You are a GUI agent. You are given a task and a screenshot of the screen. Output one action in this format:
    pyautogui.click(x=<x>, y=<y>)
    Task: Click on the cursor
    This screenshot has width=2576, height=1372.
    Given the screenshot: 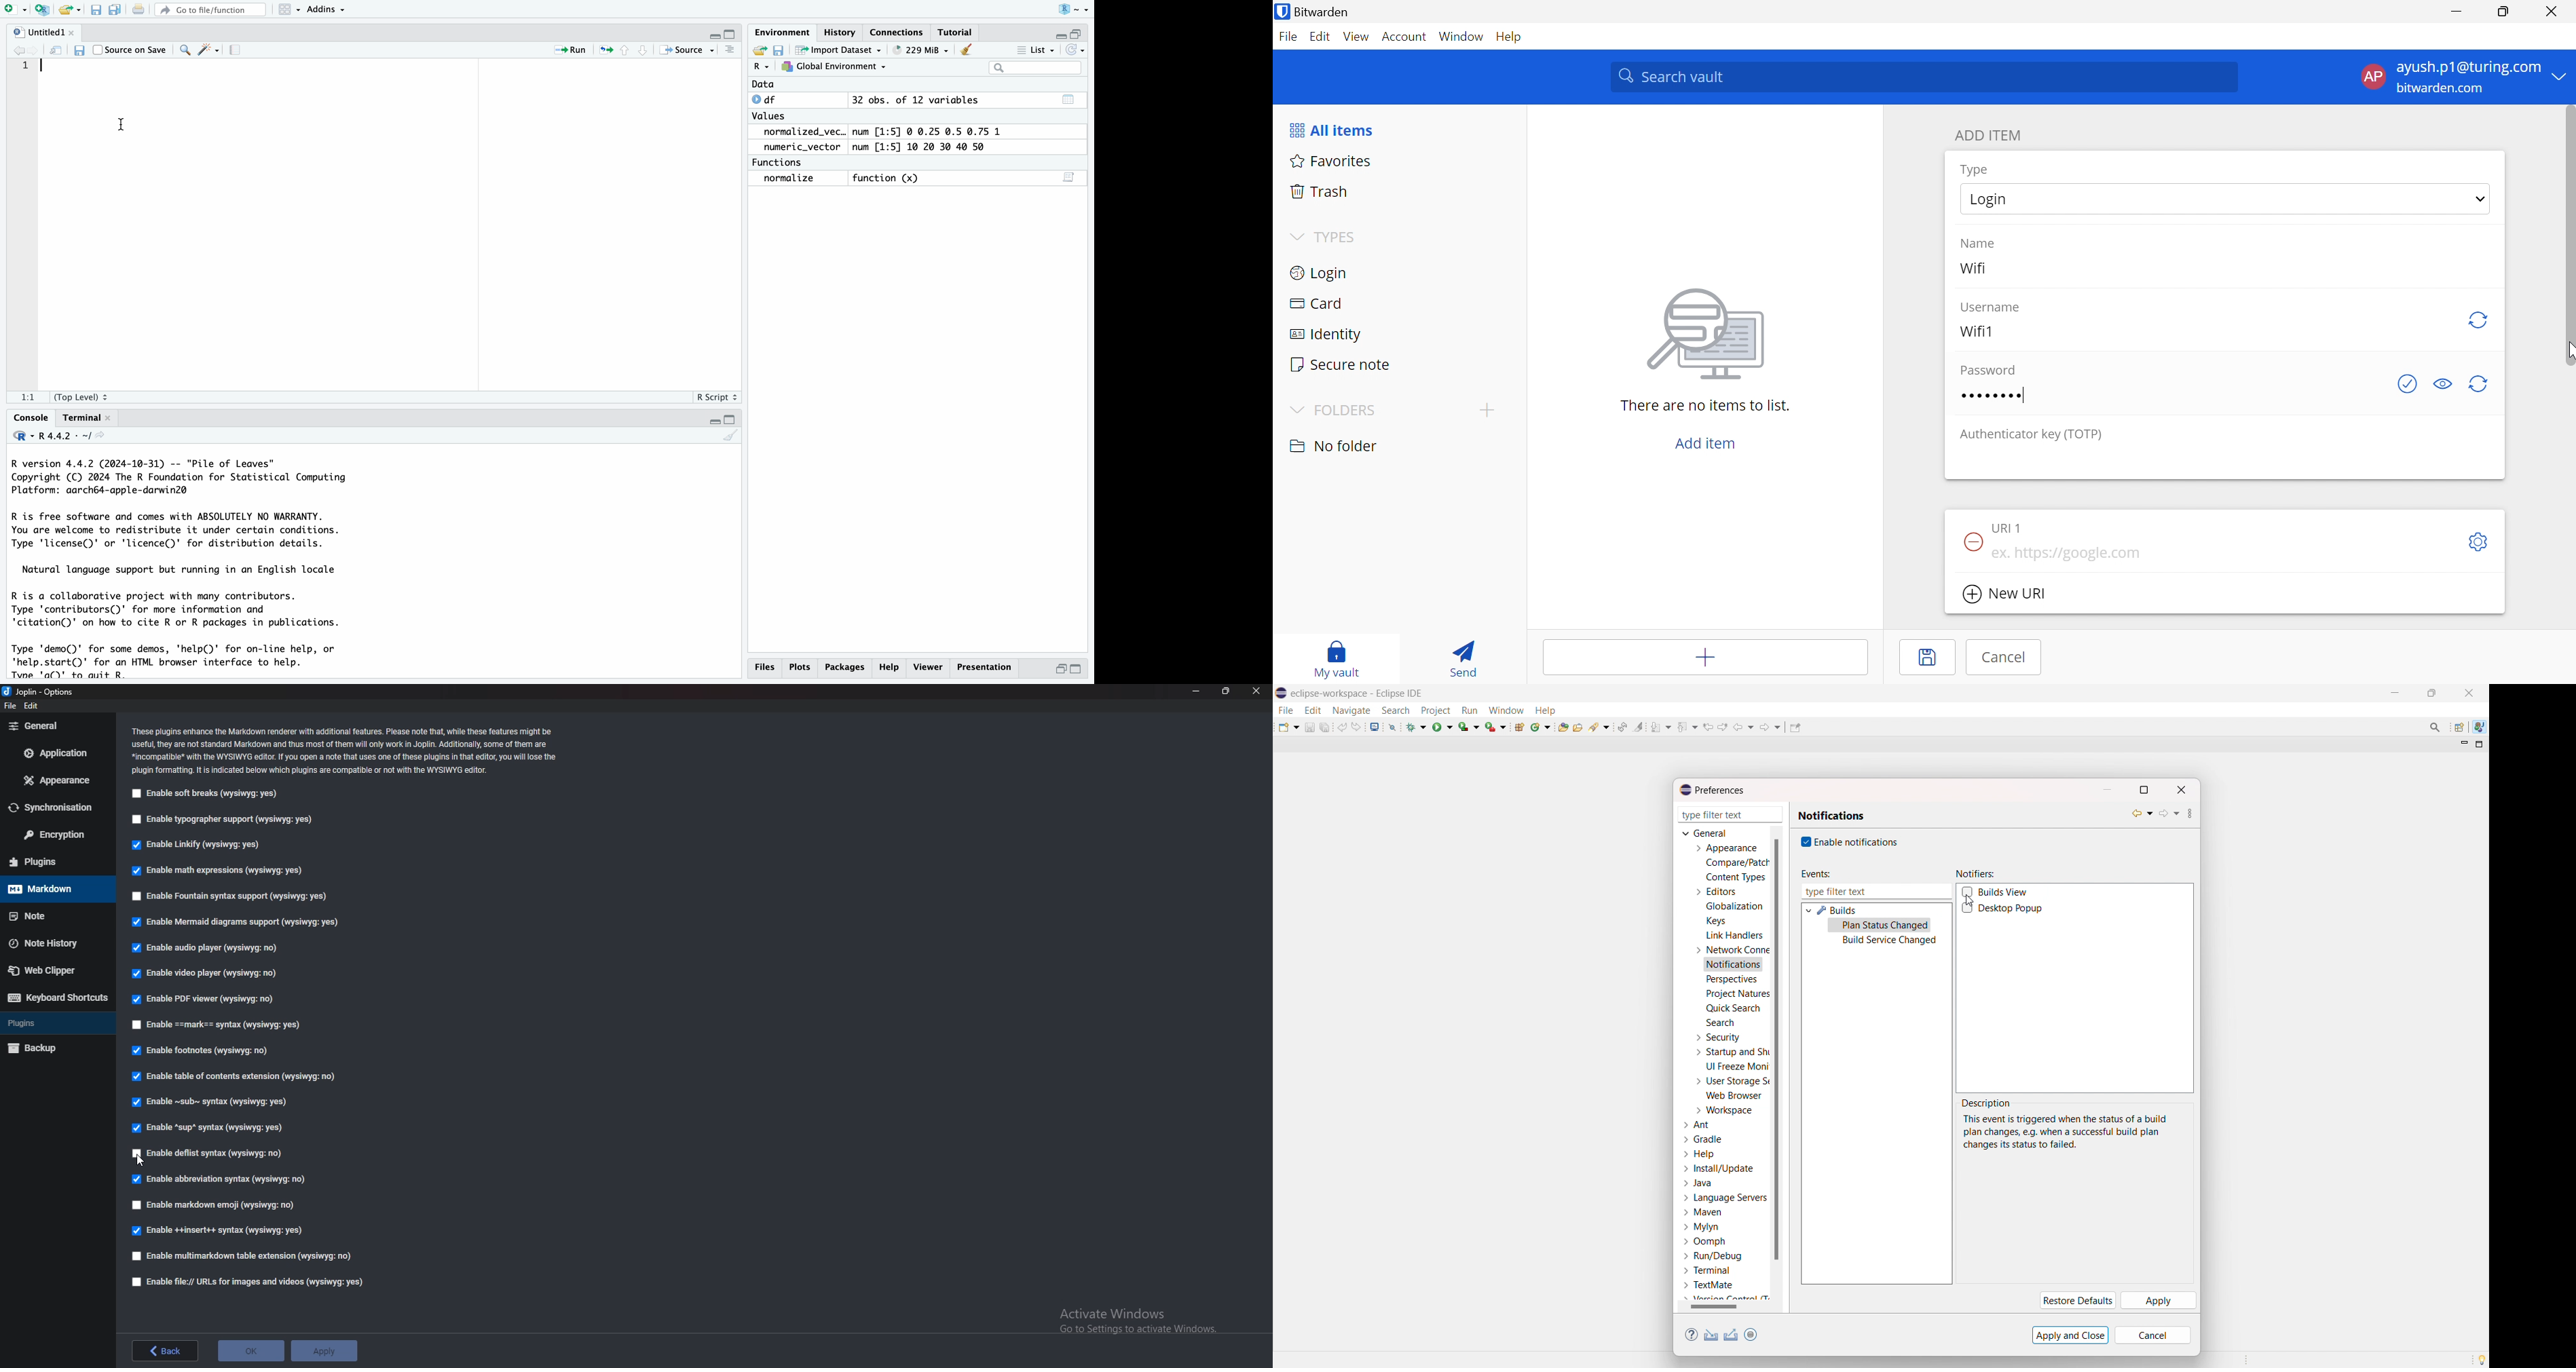 What is the action you would take?
    pyautogui.click(x=141, y=1159)
    